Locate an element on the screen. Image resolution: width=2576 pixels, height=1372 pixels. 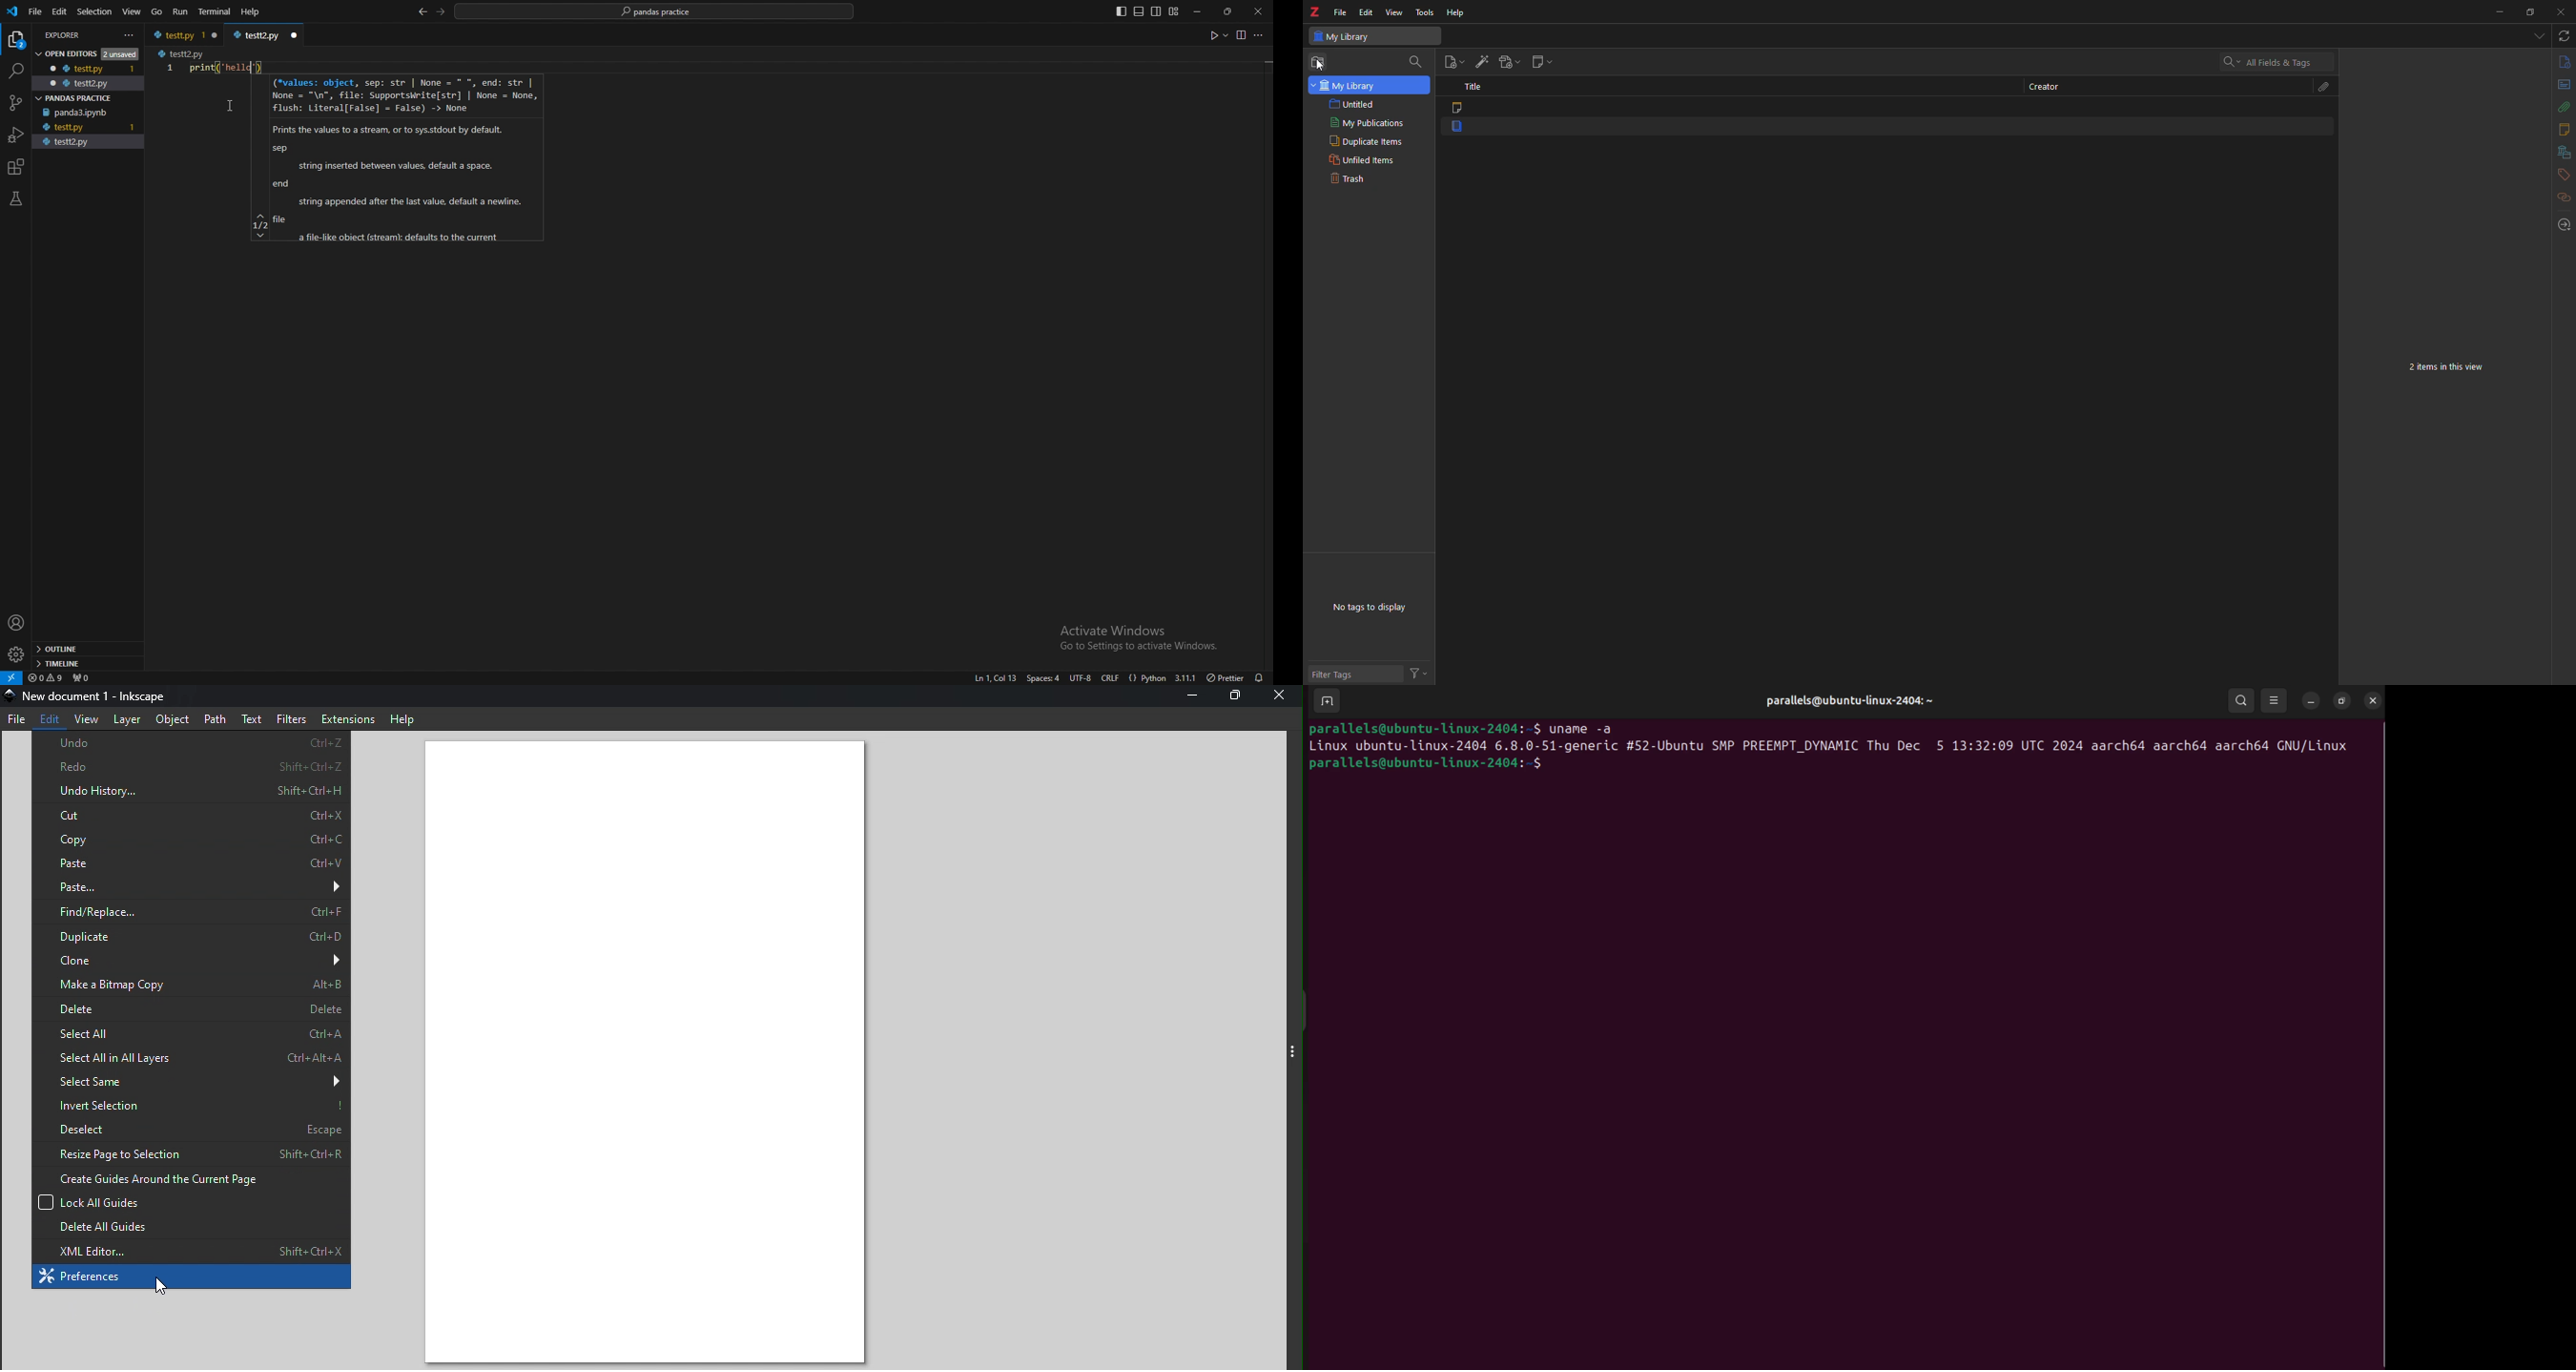
Toggle command panel is located at coordinates (1292, 1050).